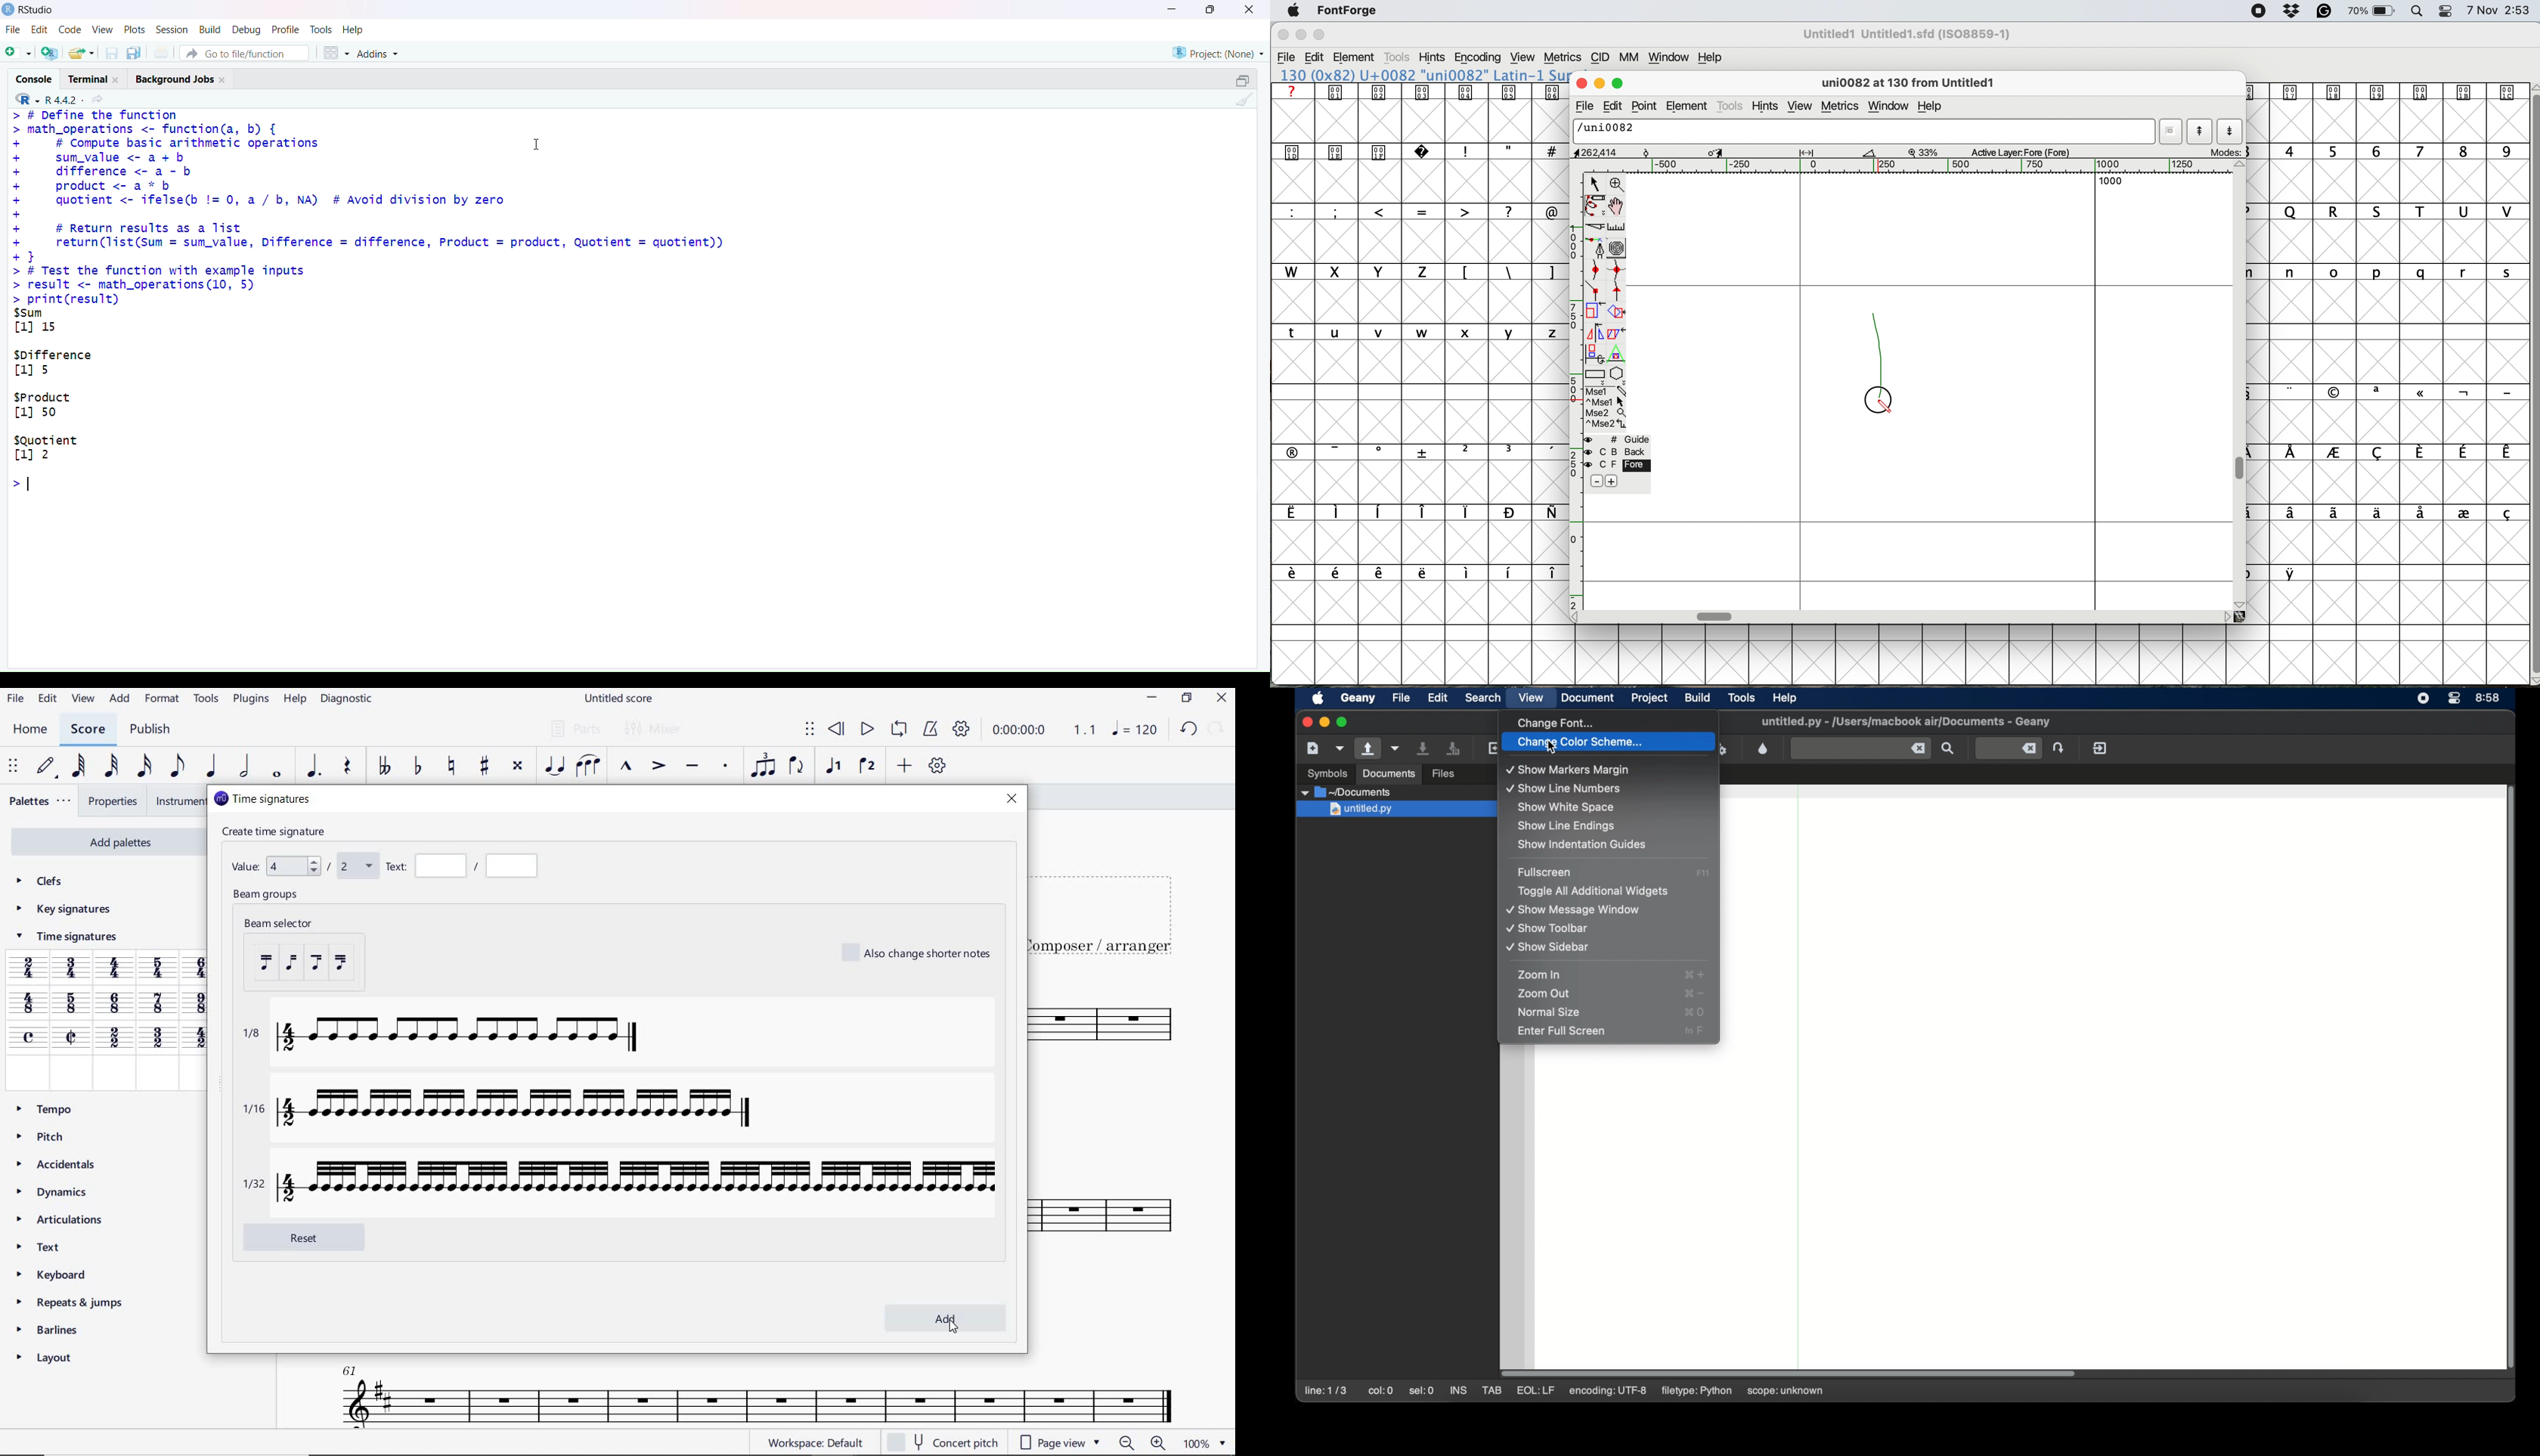 Image resolution: width=2548 pixels, height=1456 pixels. What do you see at coordinates (936, 765) in the screenshot?
I see `CUSTOMIZE TOOLBAR` at bounding box center [936, 765].